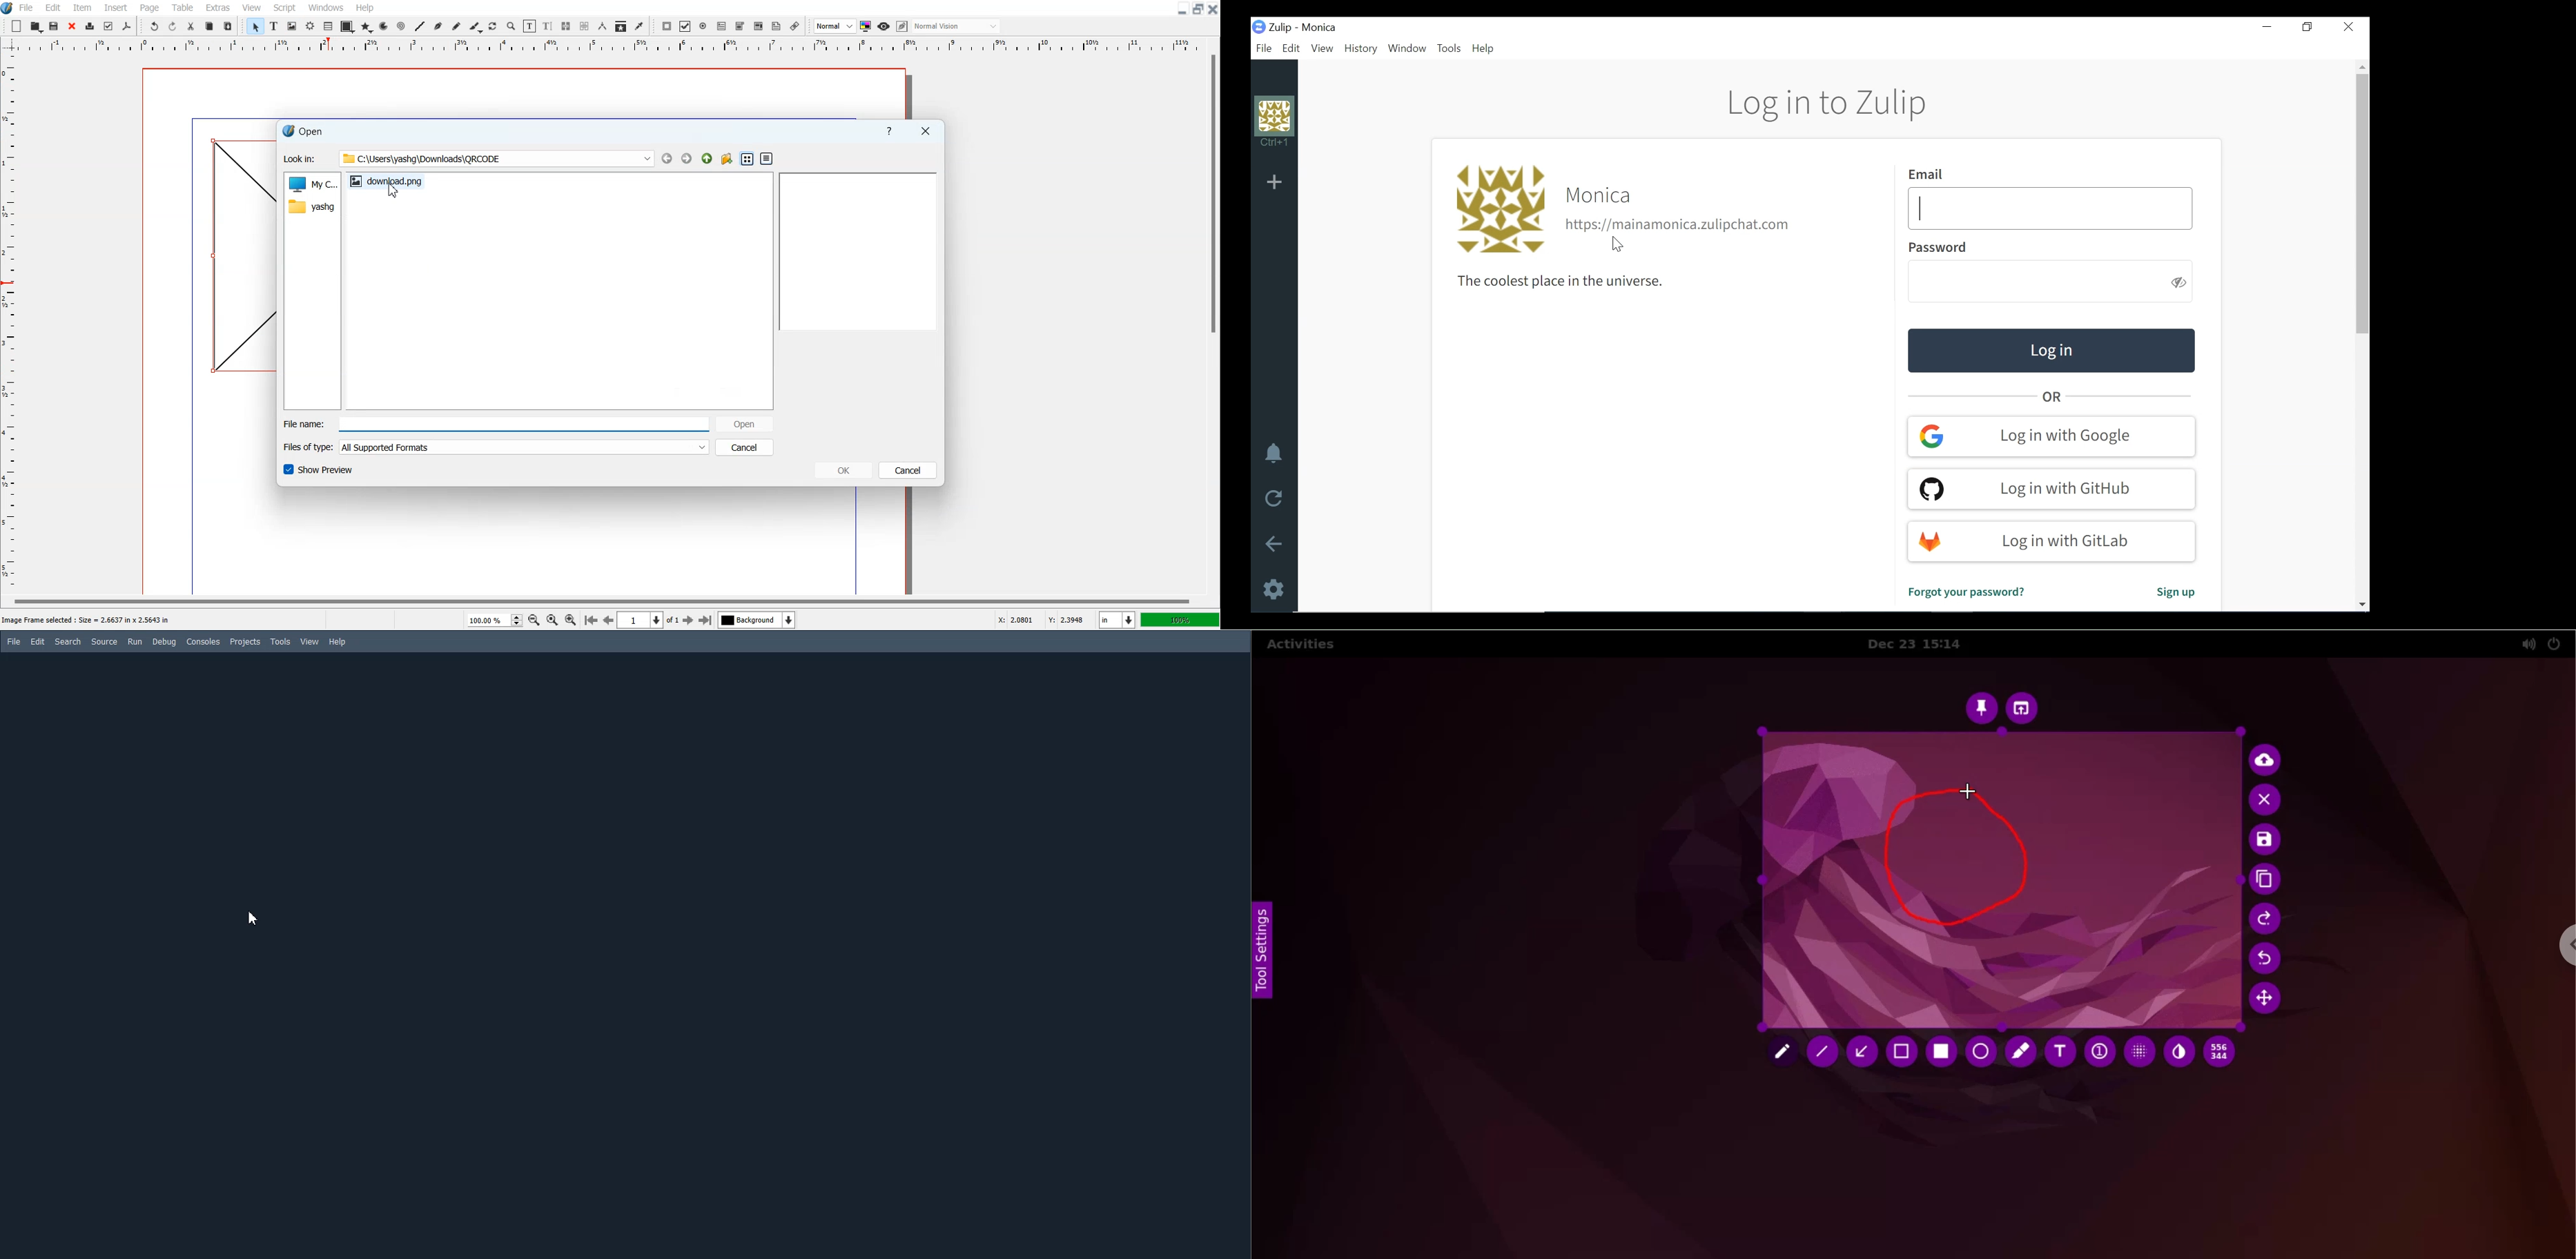 The width and height of the screenshot is (2576, 1260). What do you see at coordinates (395, 189) in the screenshot?
I see `Cursor` at bounding box center [395, 189].